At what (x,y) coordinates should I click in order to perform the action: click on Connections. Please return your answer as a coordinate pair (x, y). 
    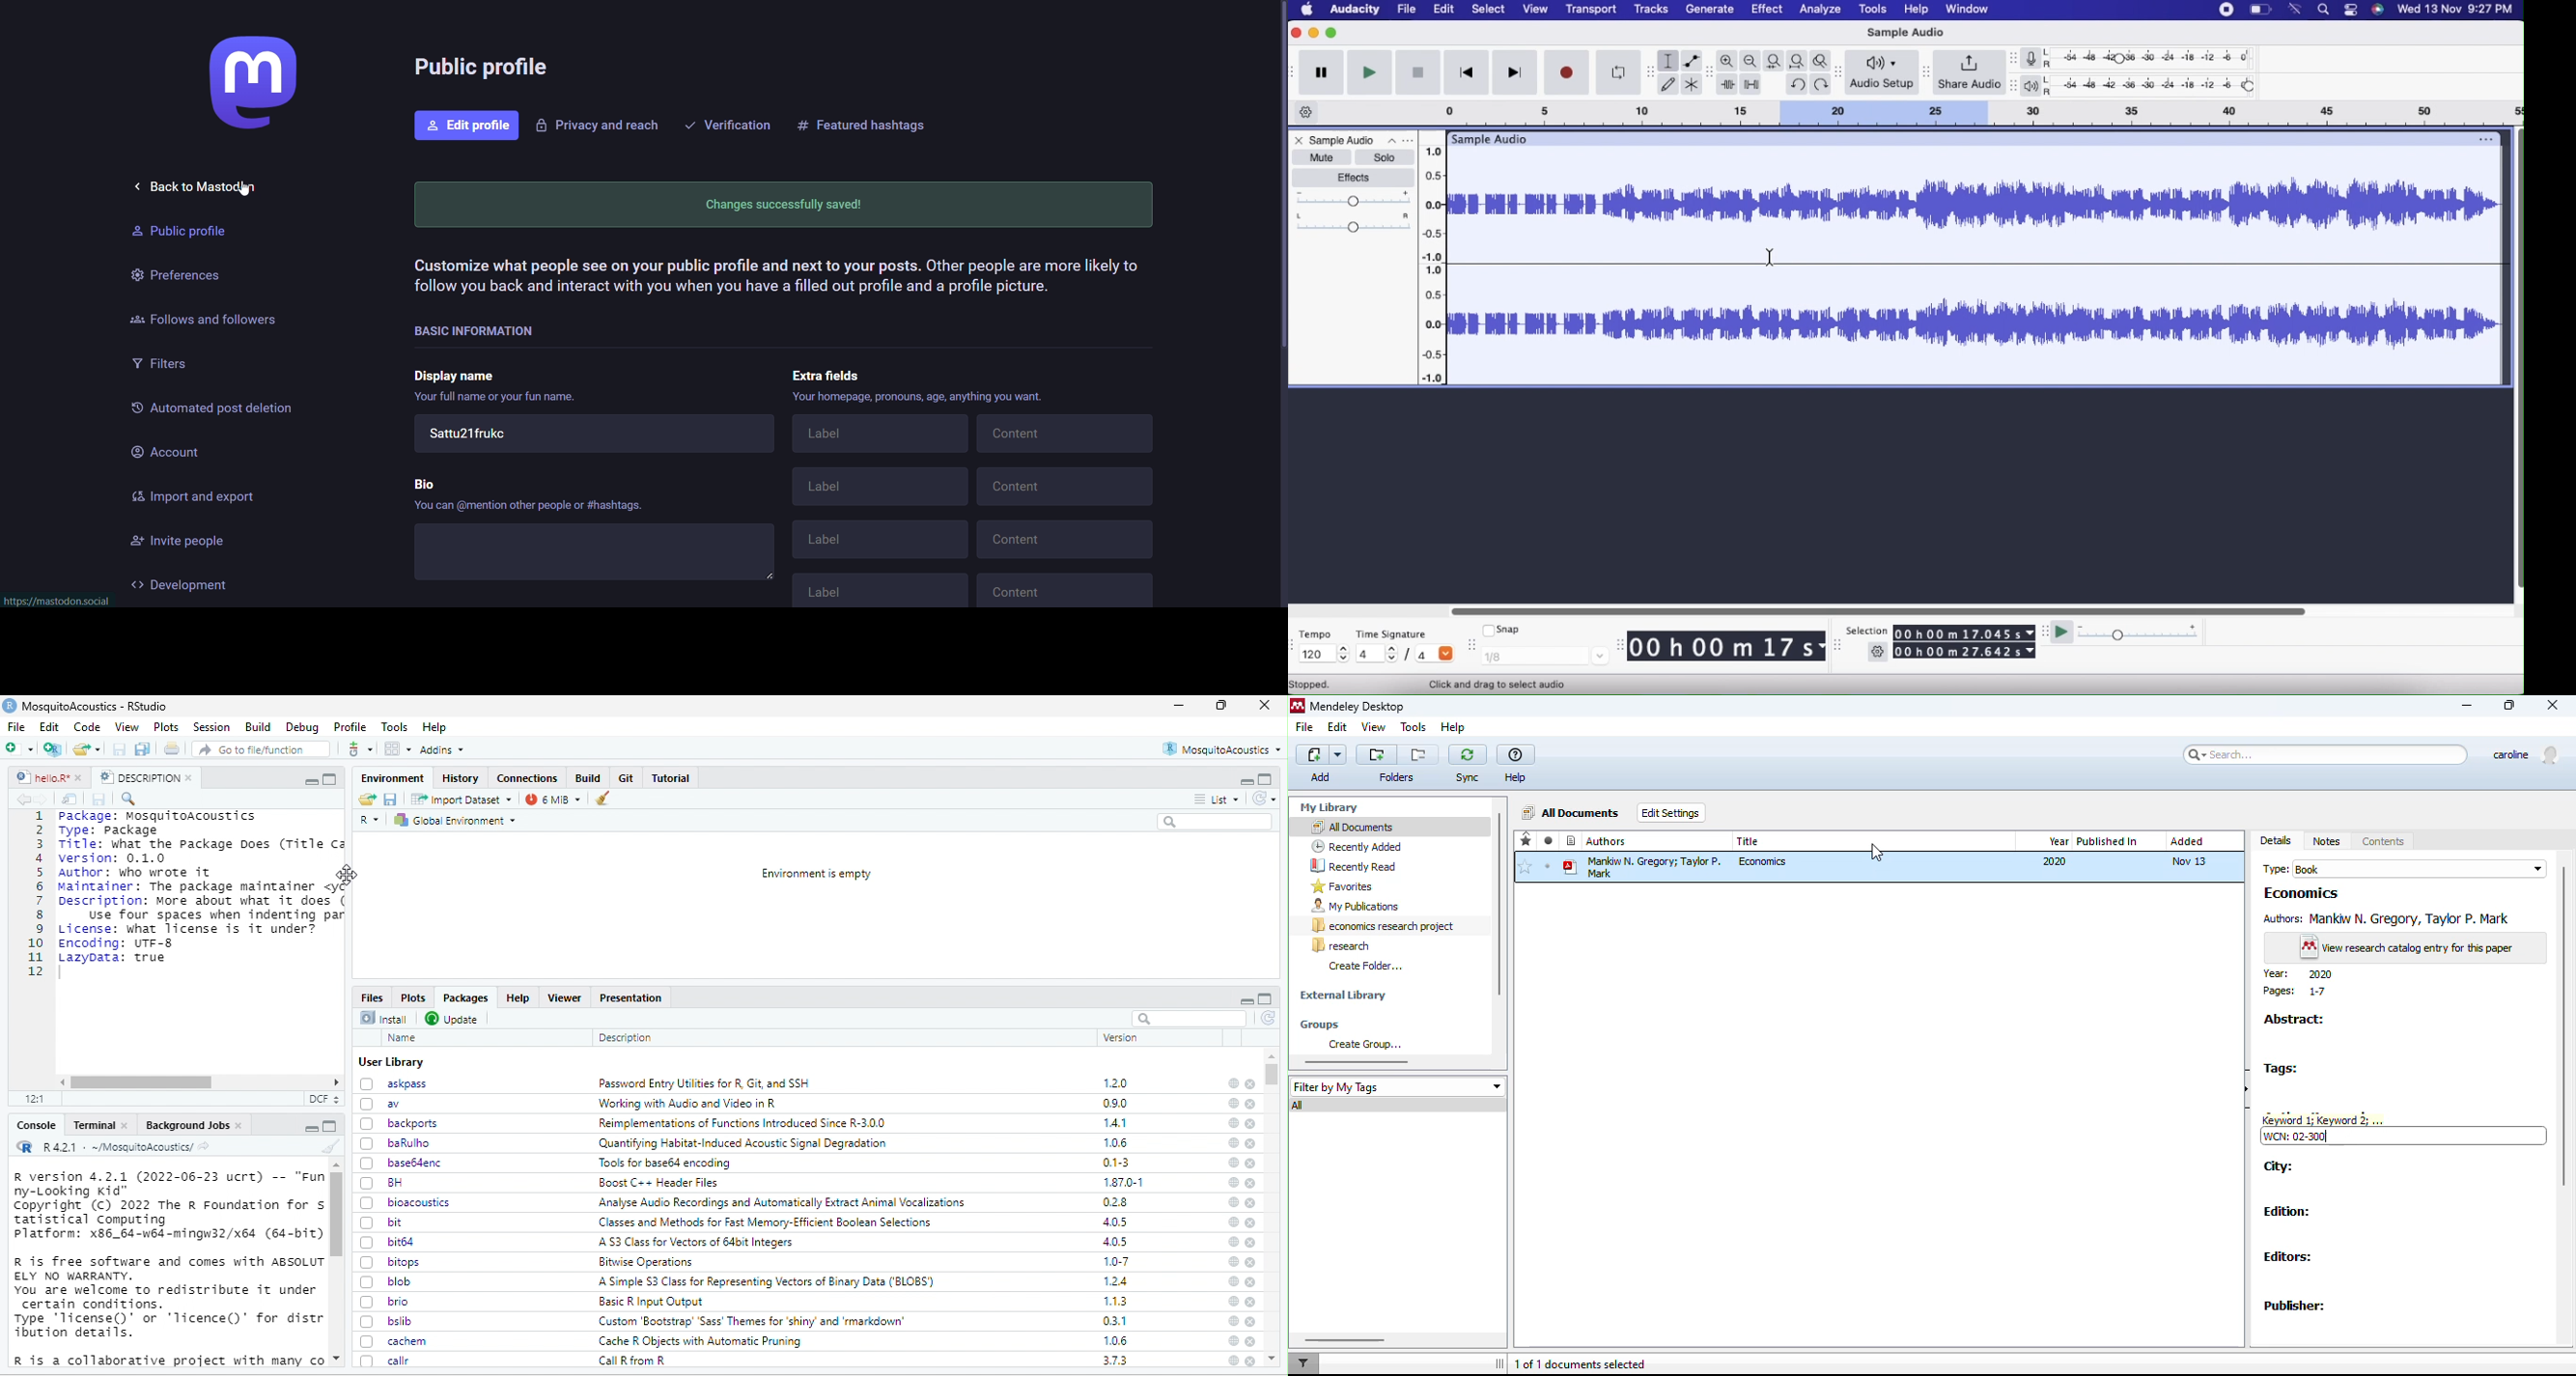
    Looking at the image, I should click on (528, 777).